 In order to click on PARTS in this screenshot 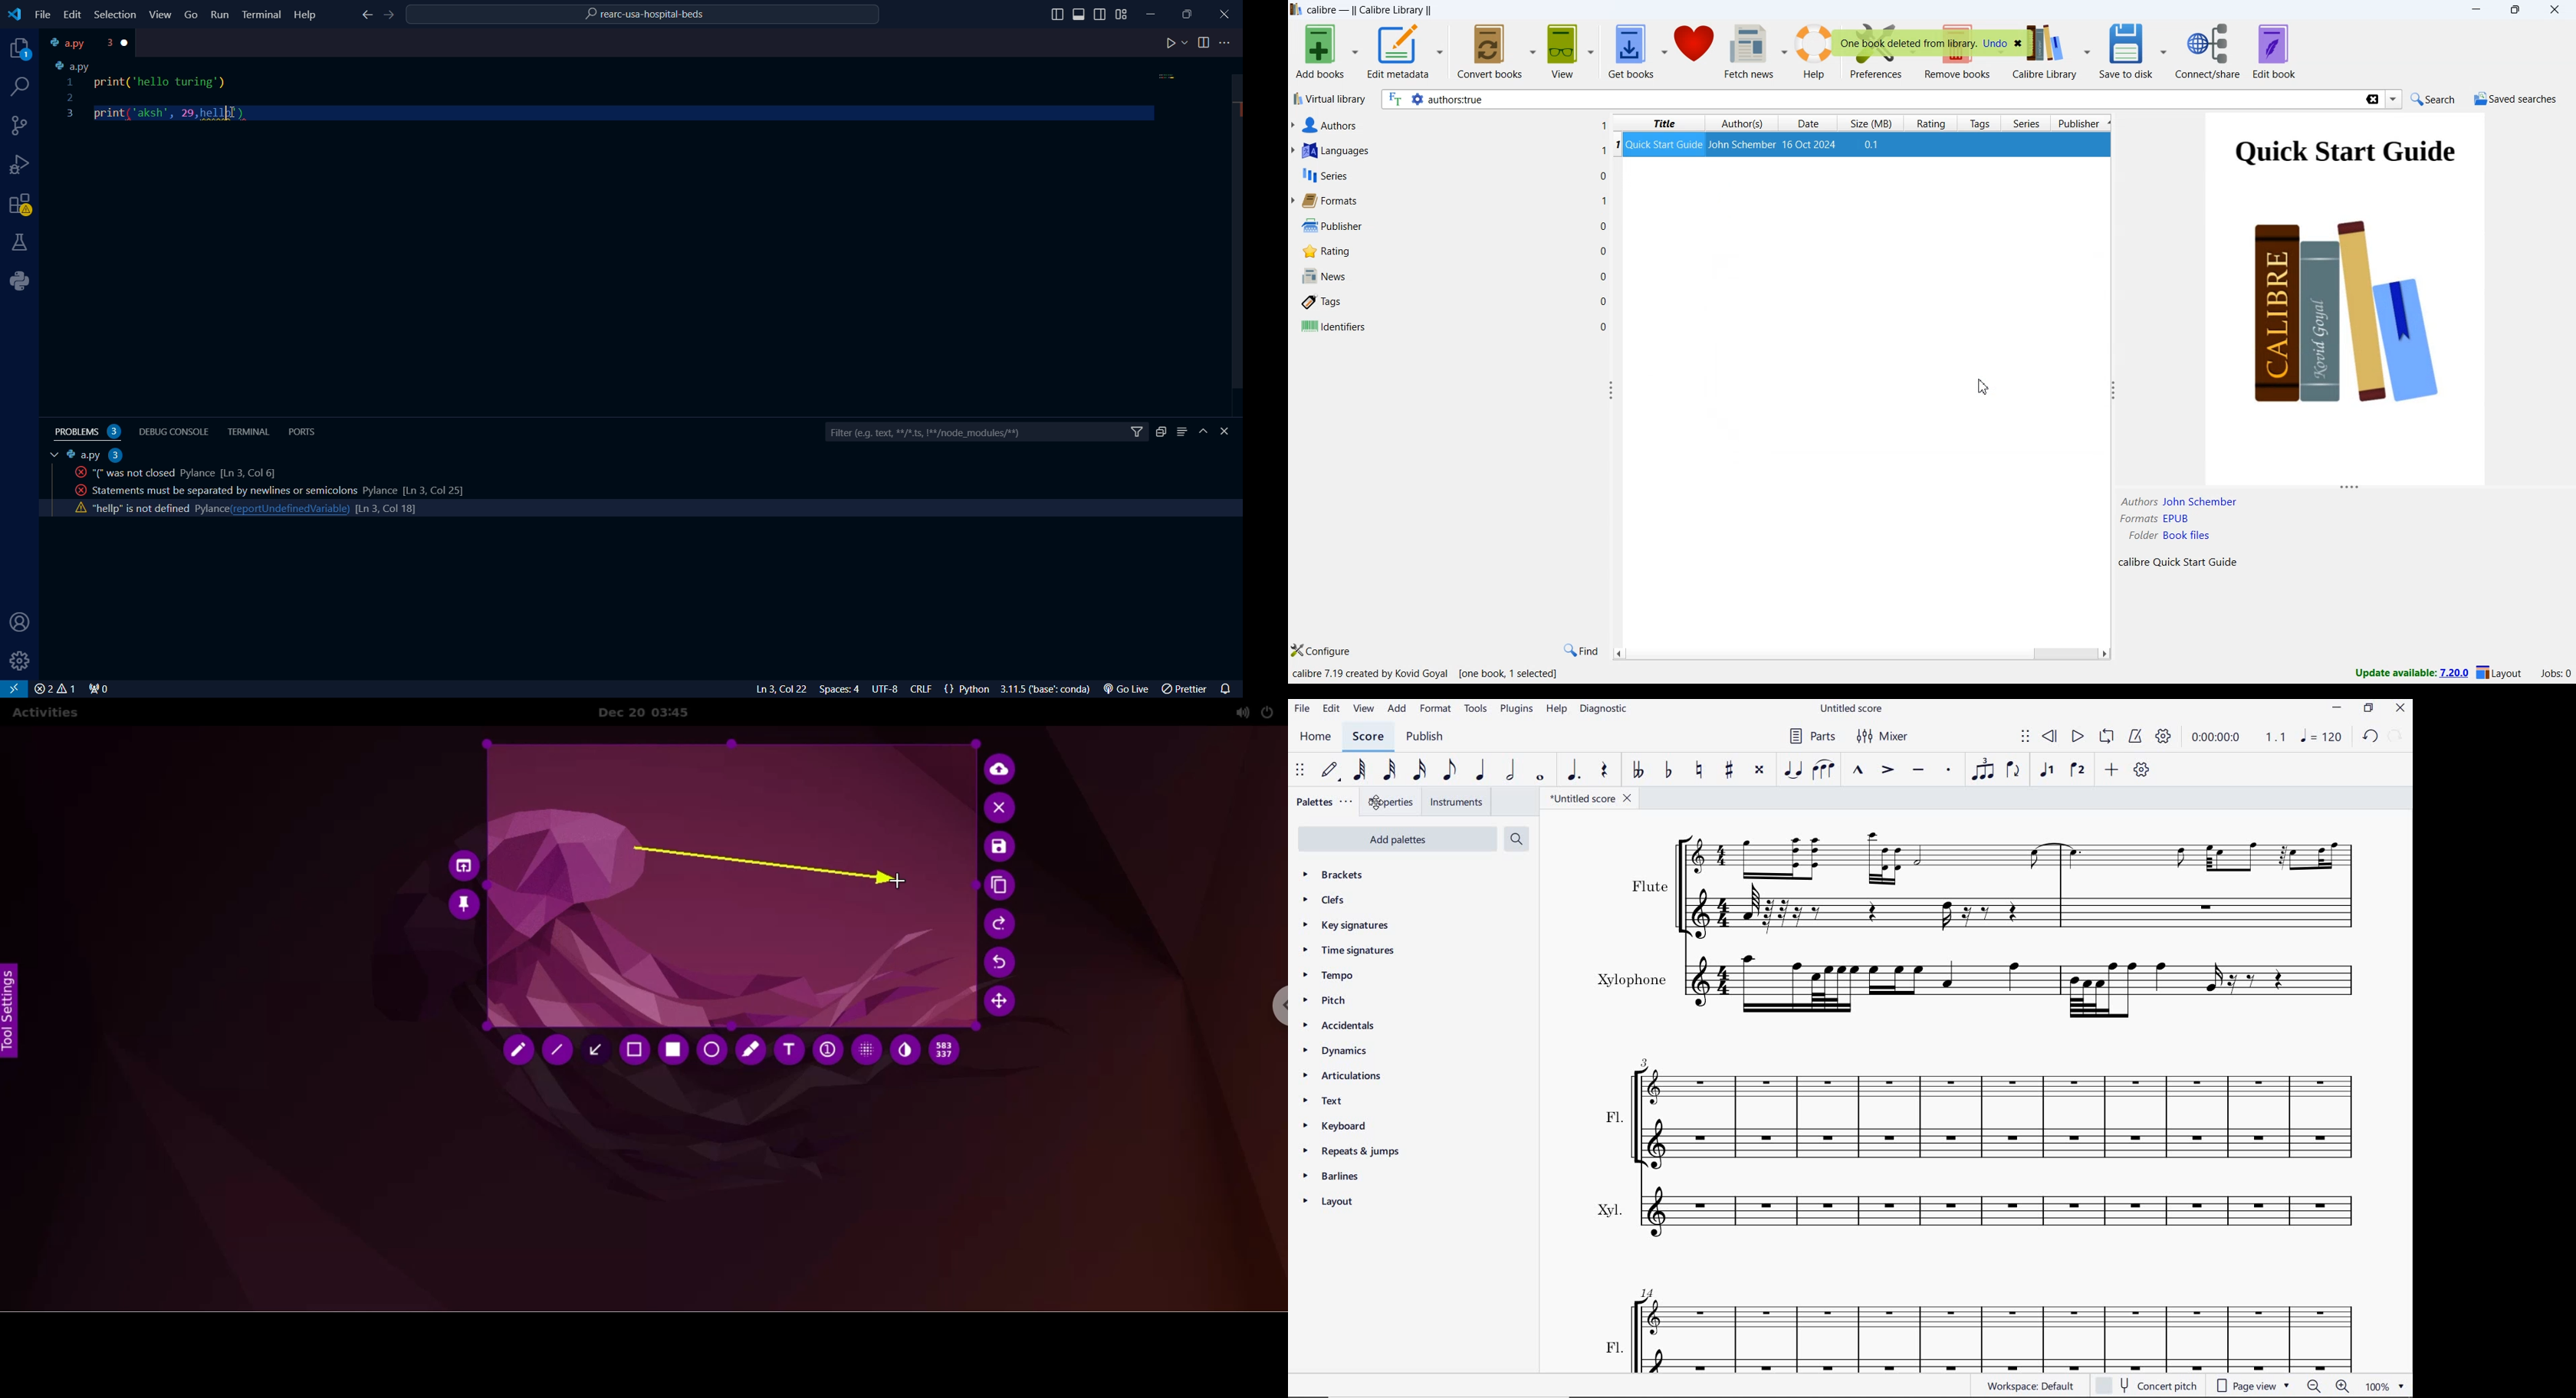, I will do `click(1814, 735)`.